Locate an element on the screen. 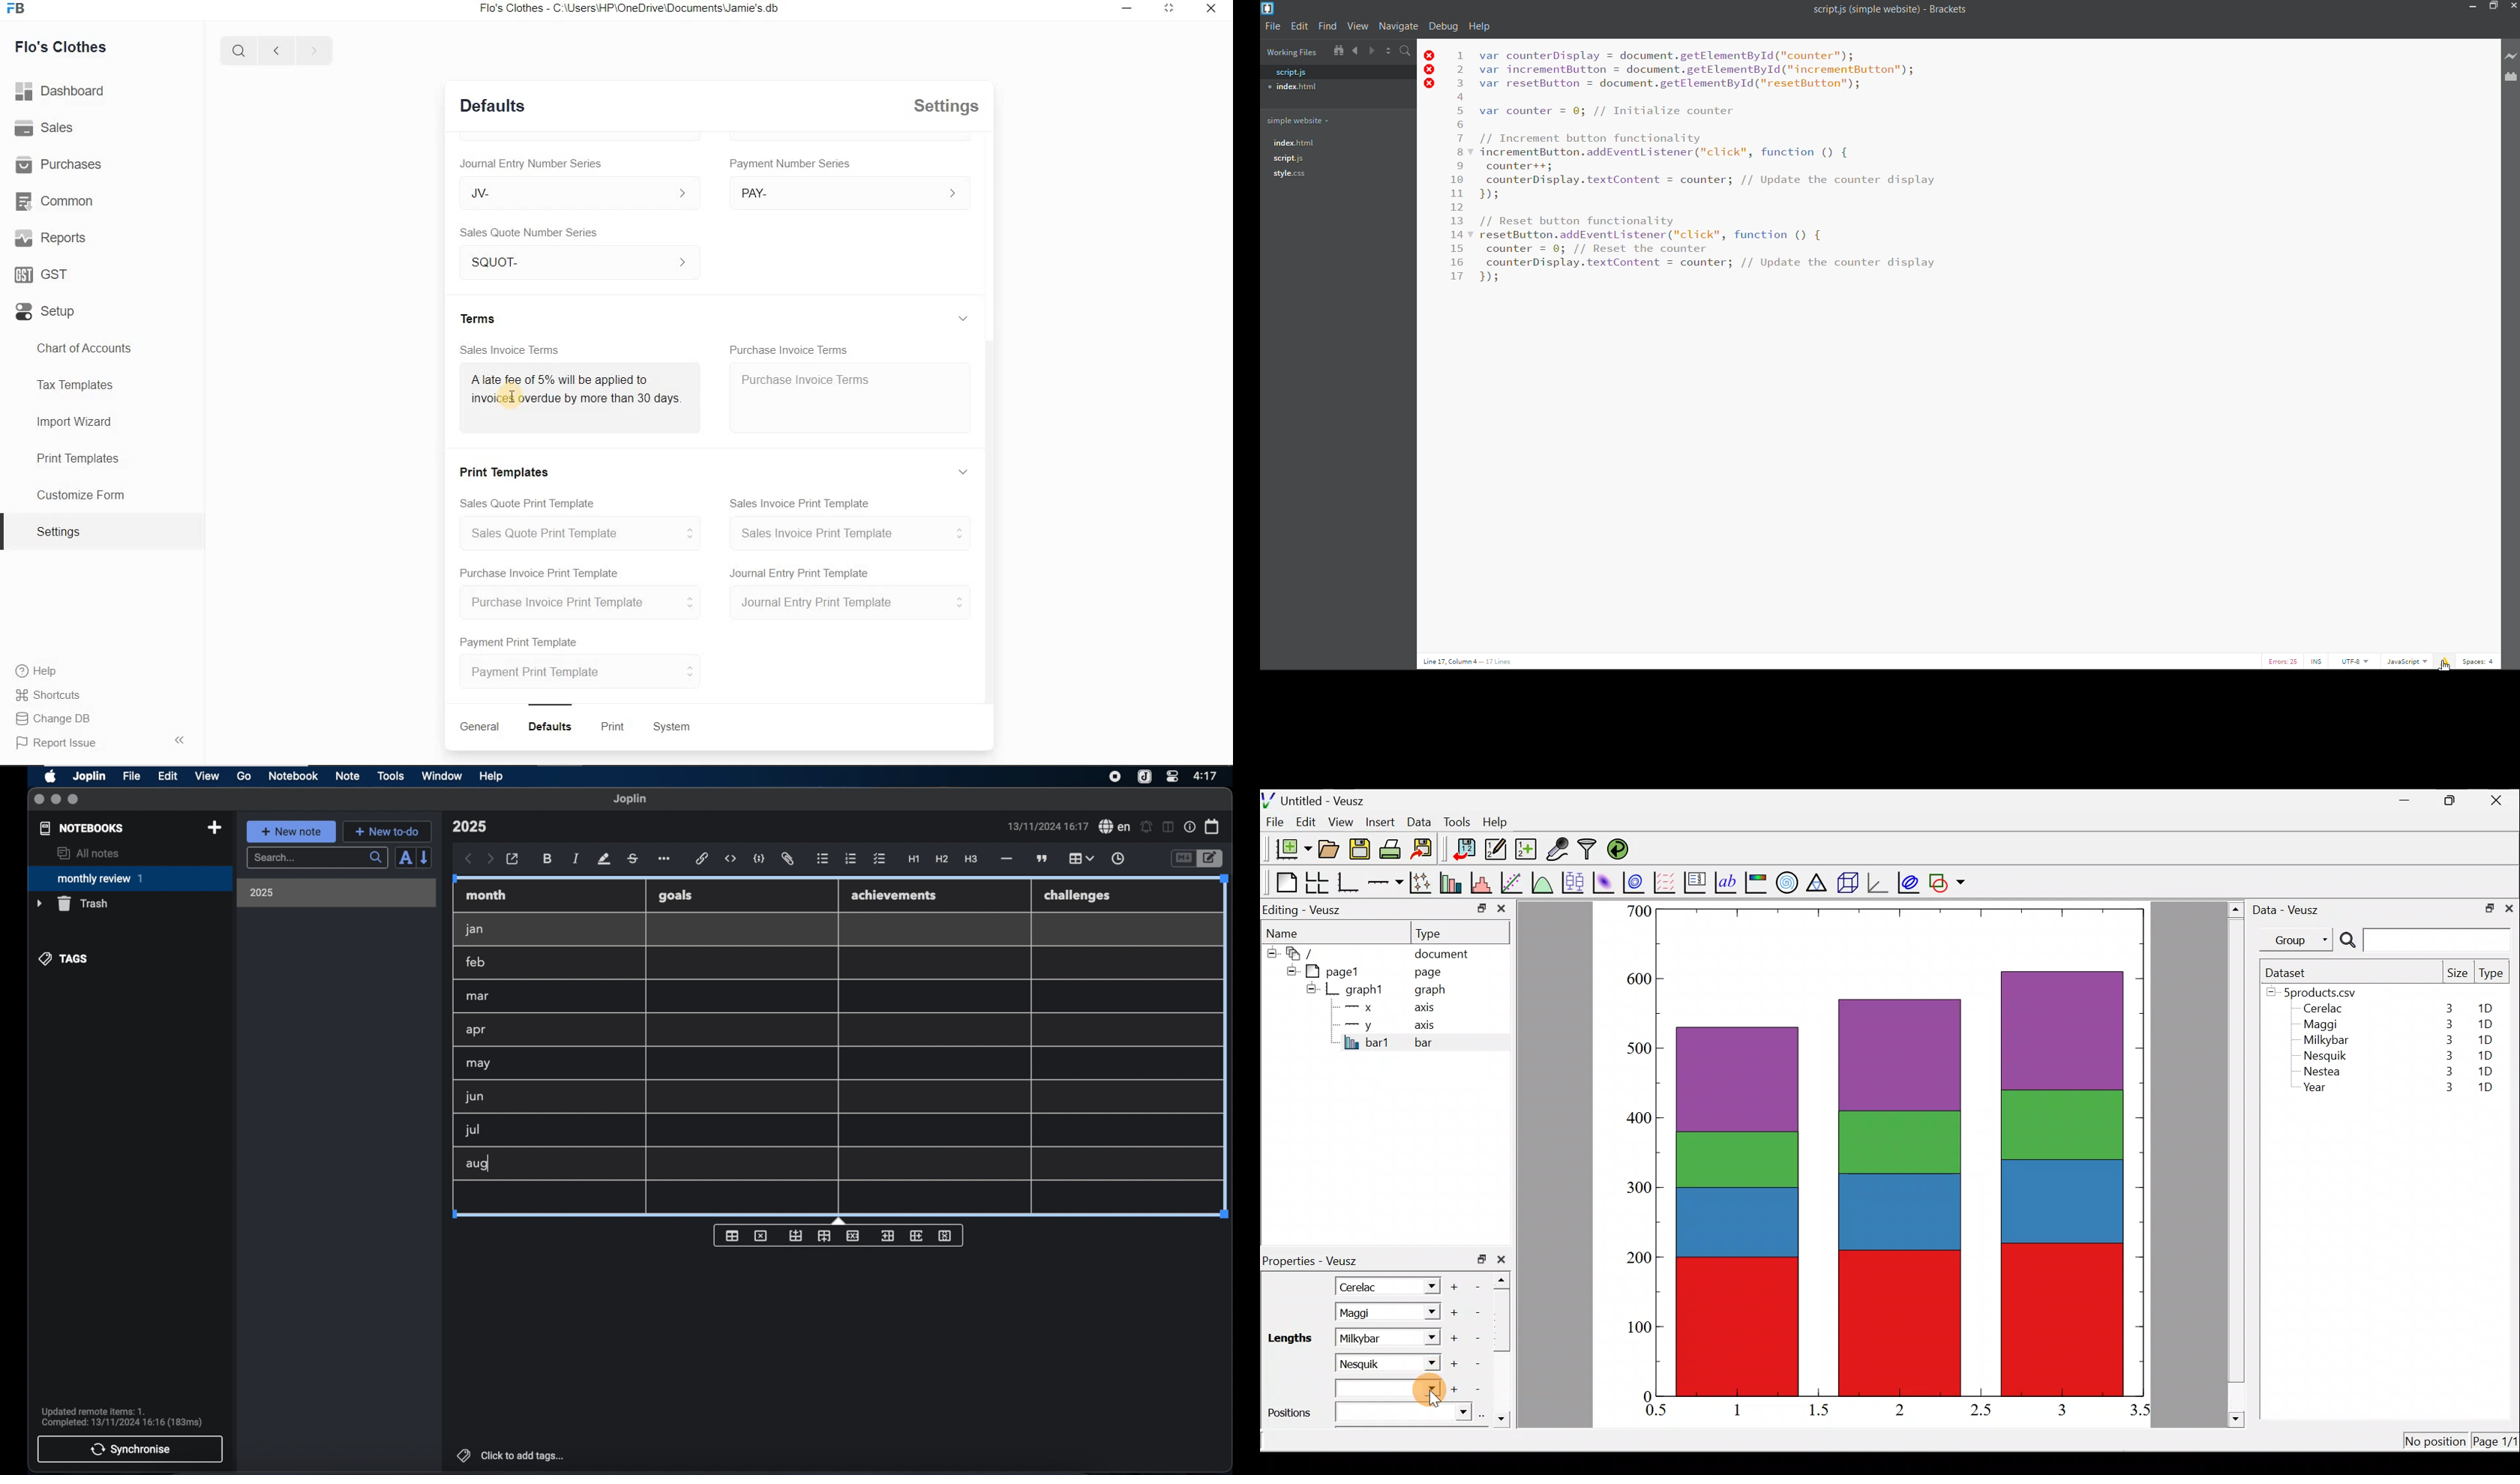 This screenshot has width=2520, height=1484. Settings is located at coordinates (949, 106).